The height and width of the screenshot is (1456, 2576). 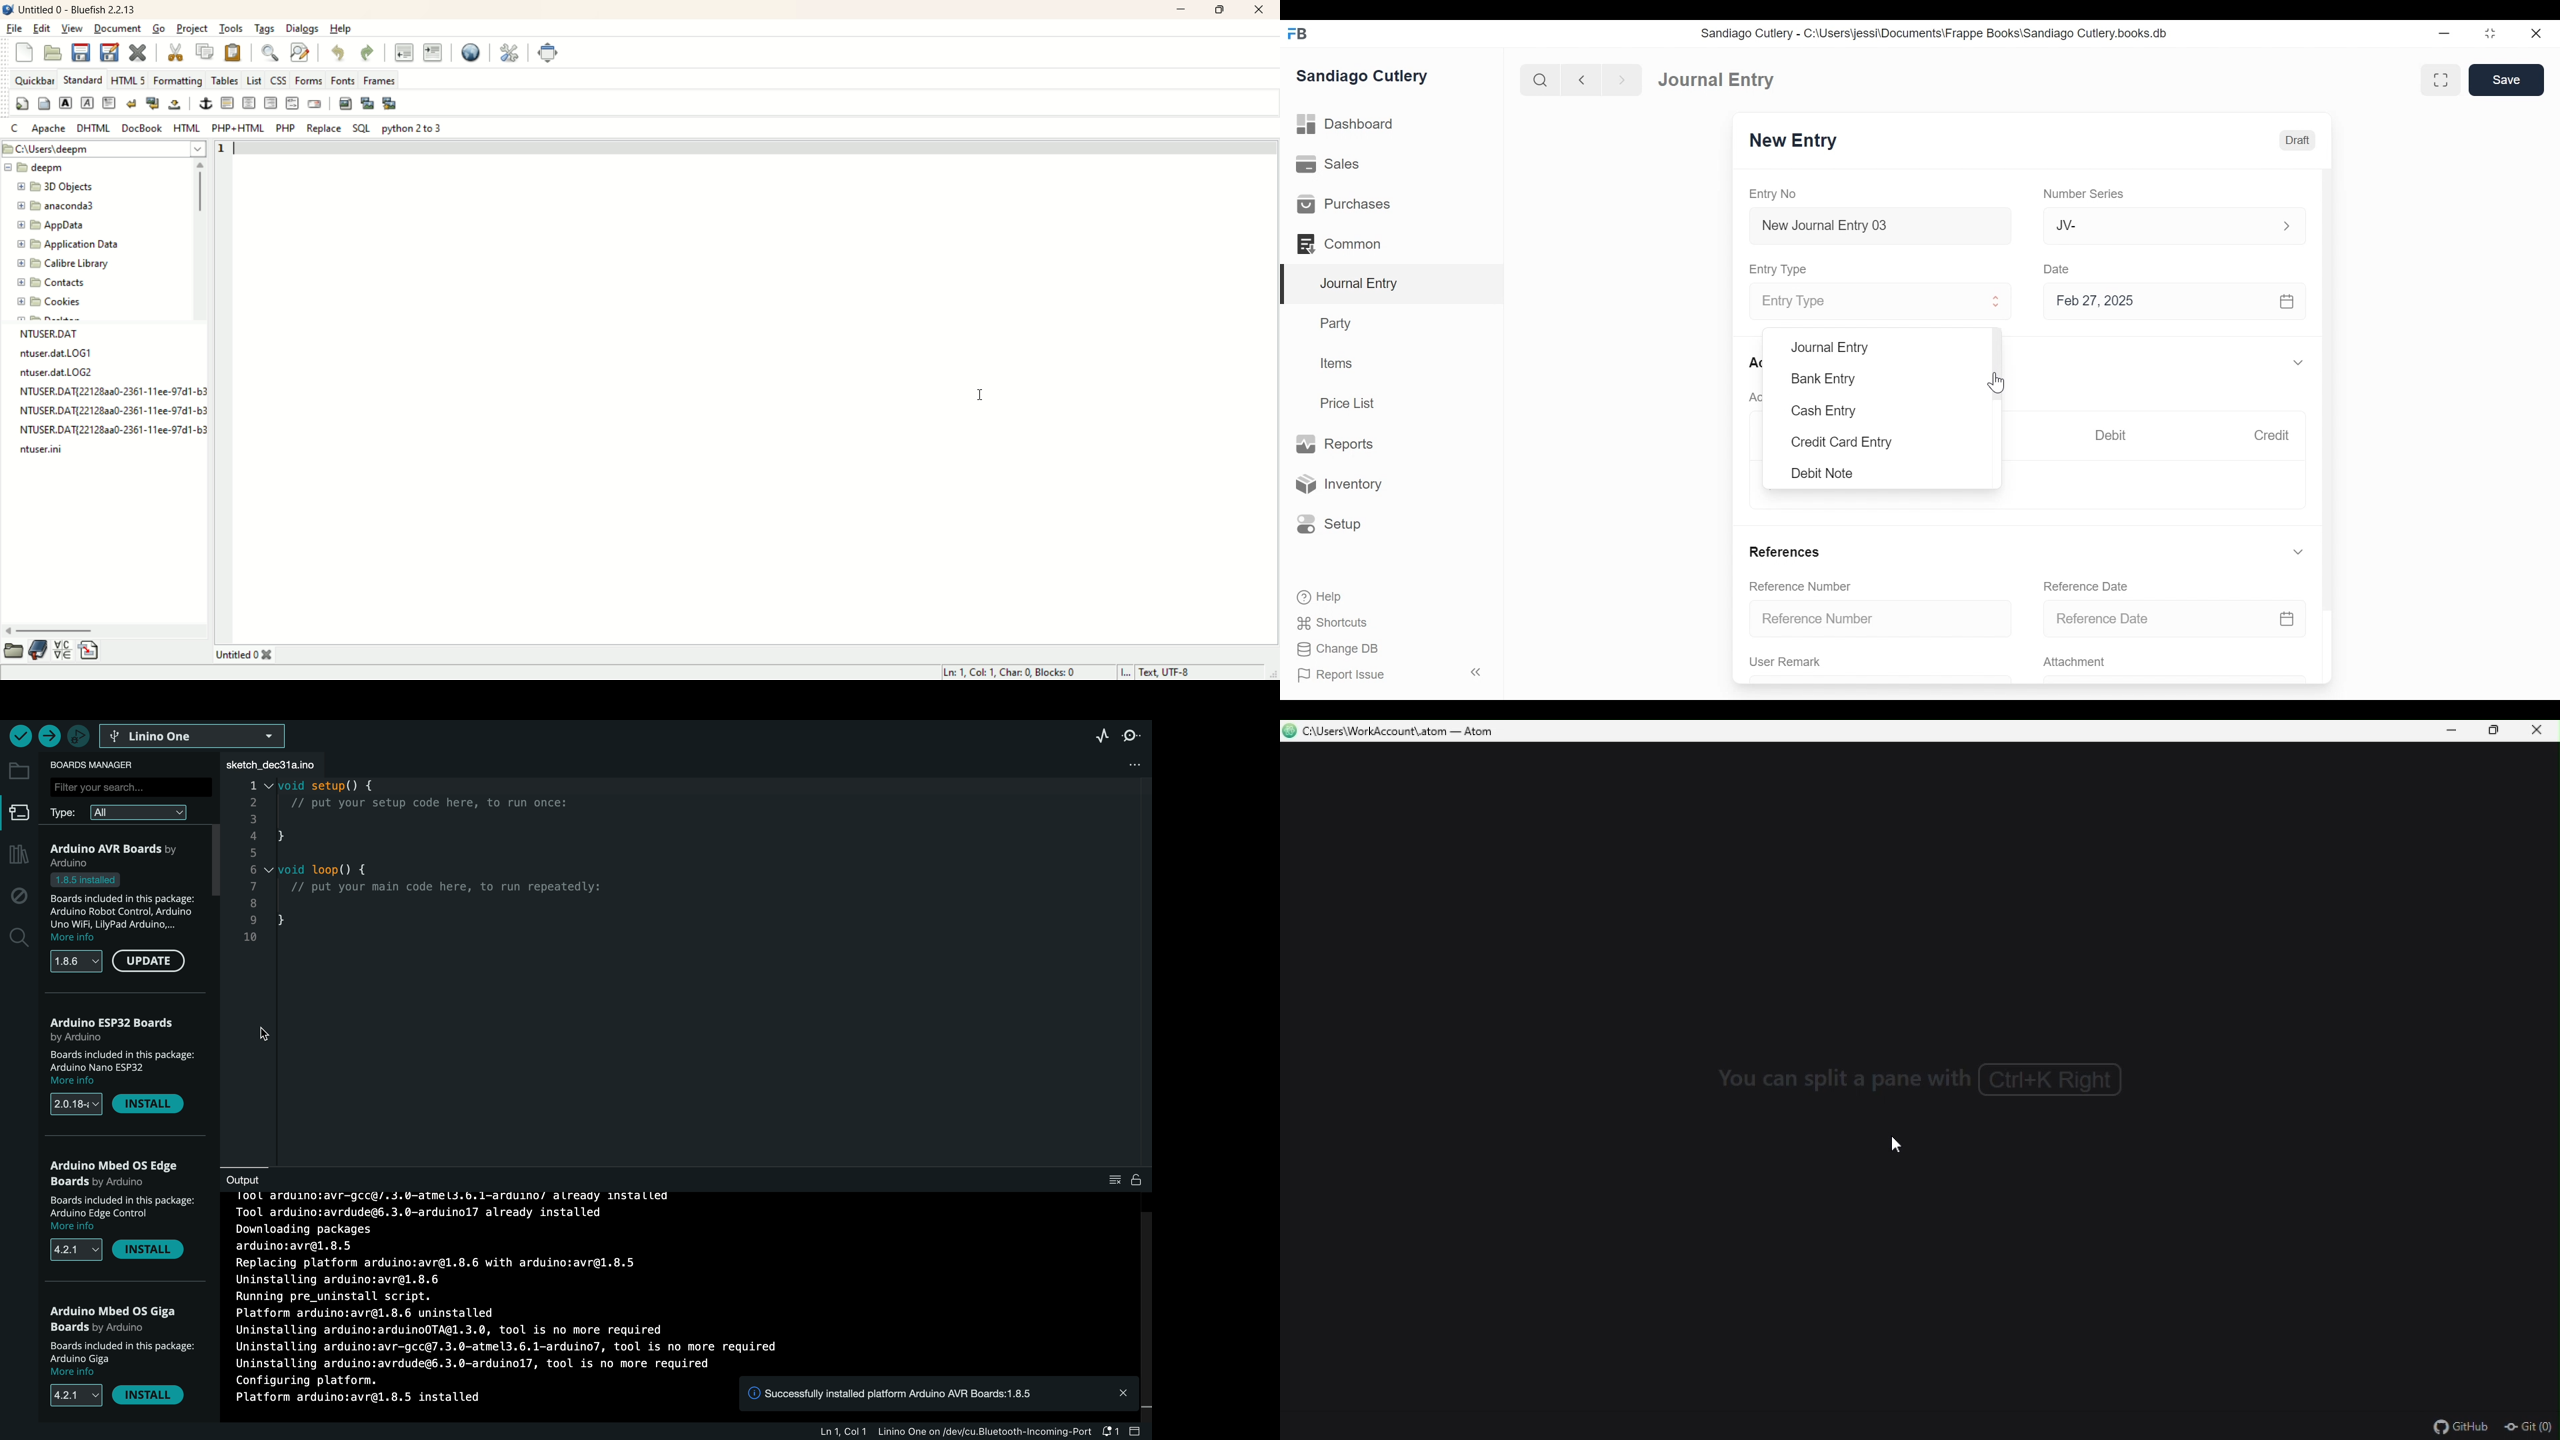 I want to click on Entry No, so click(x=1772, y=194).